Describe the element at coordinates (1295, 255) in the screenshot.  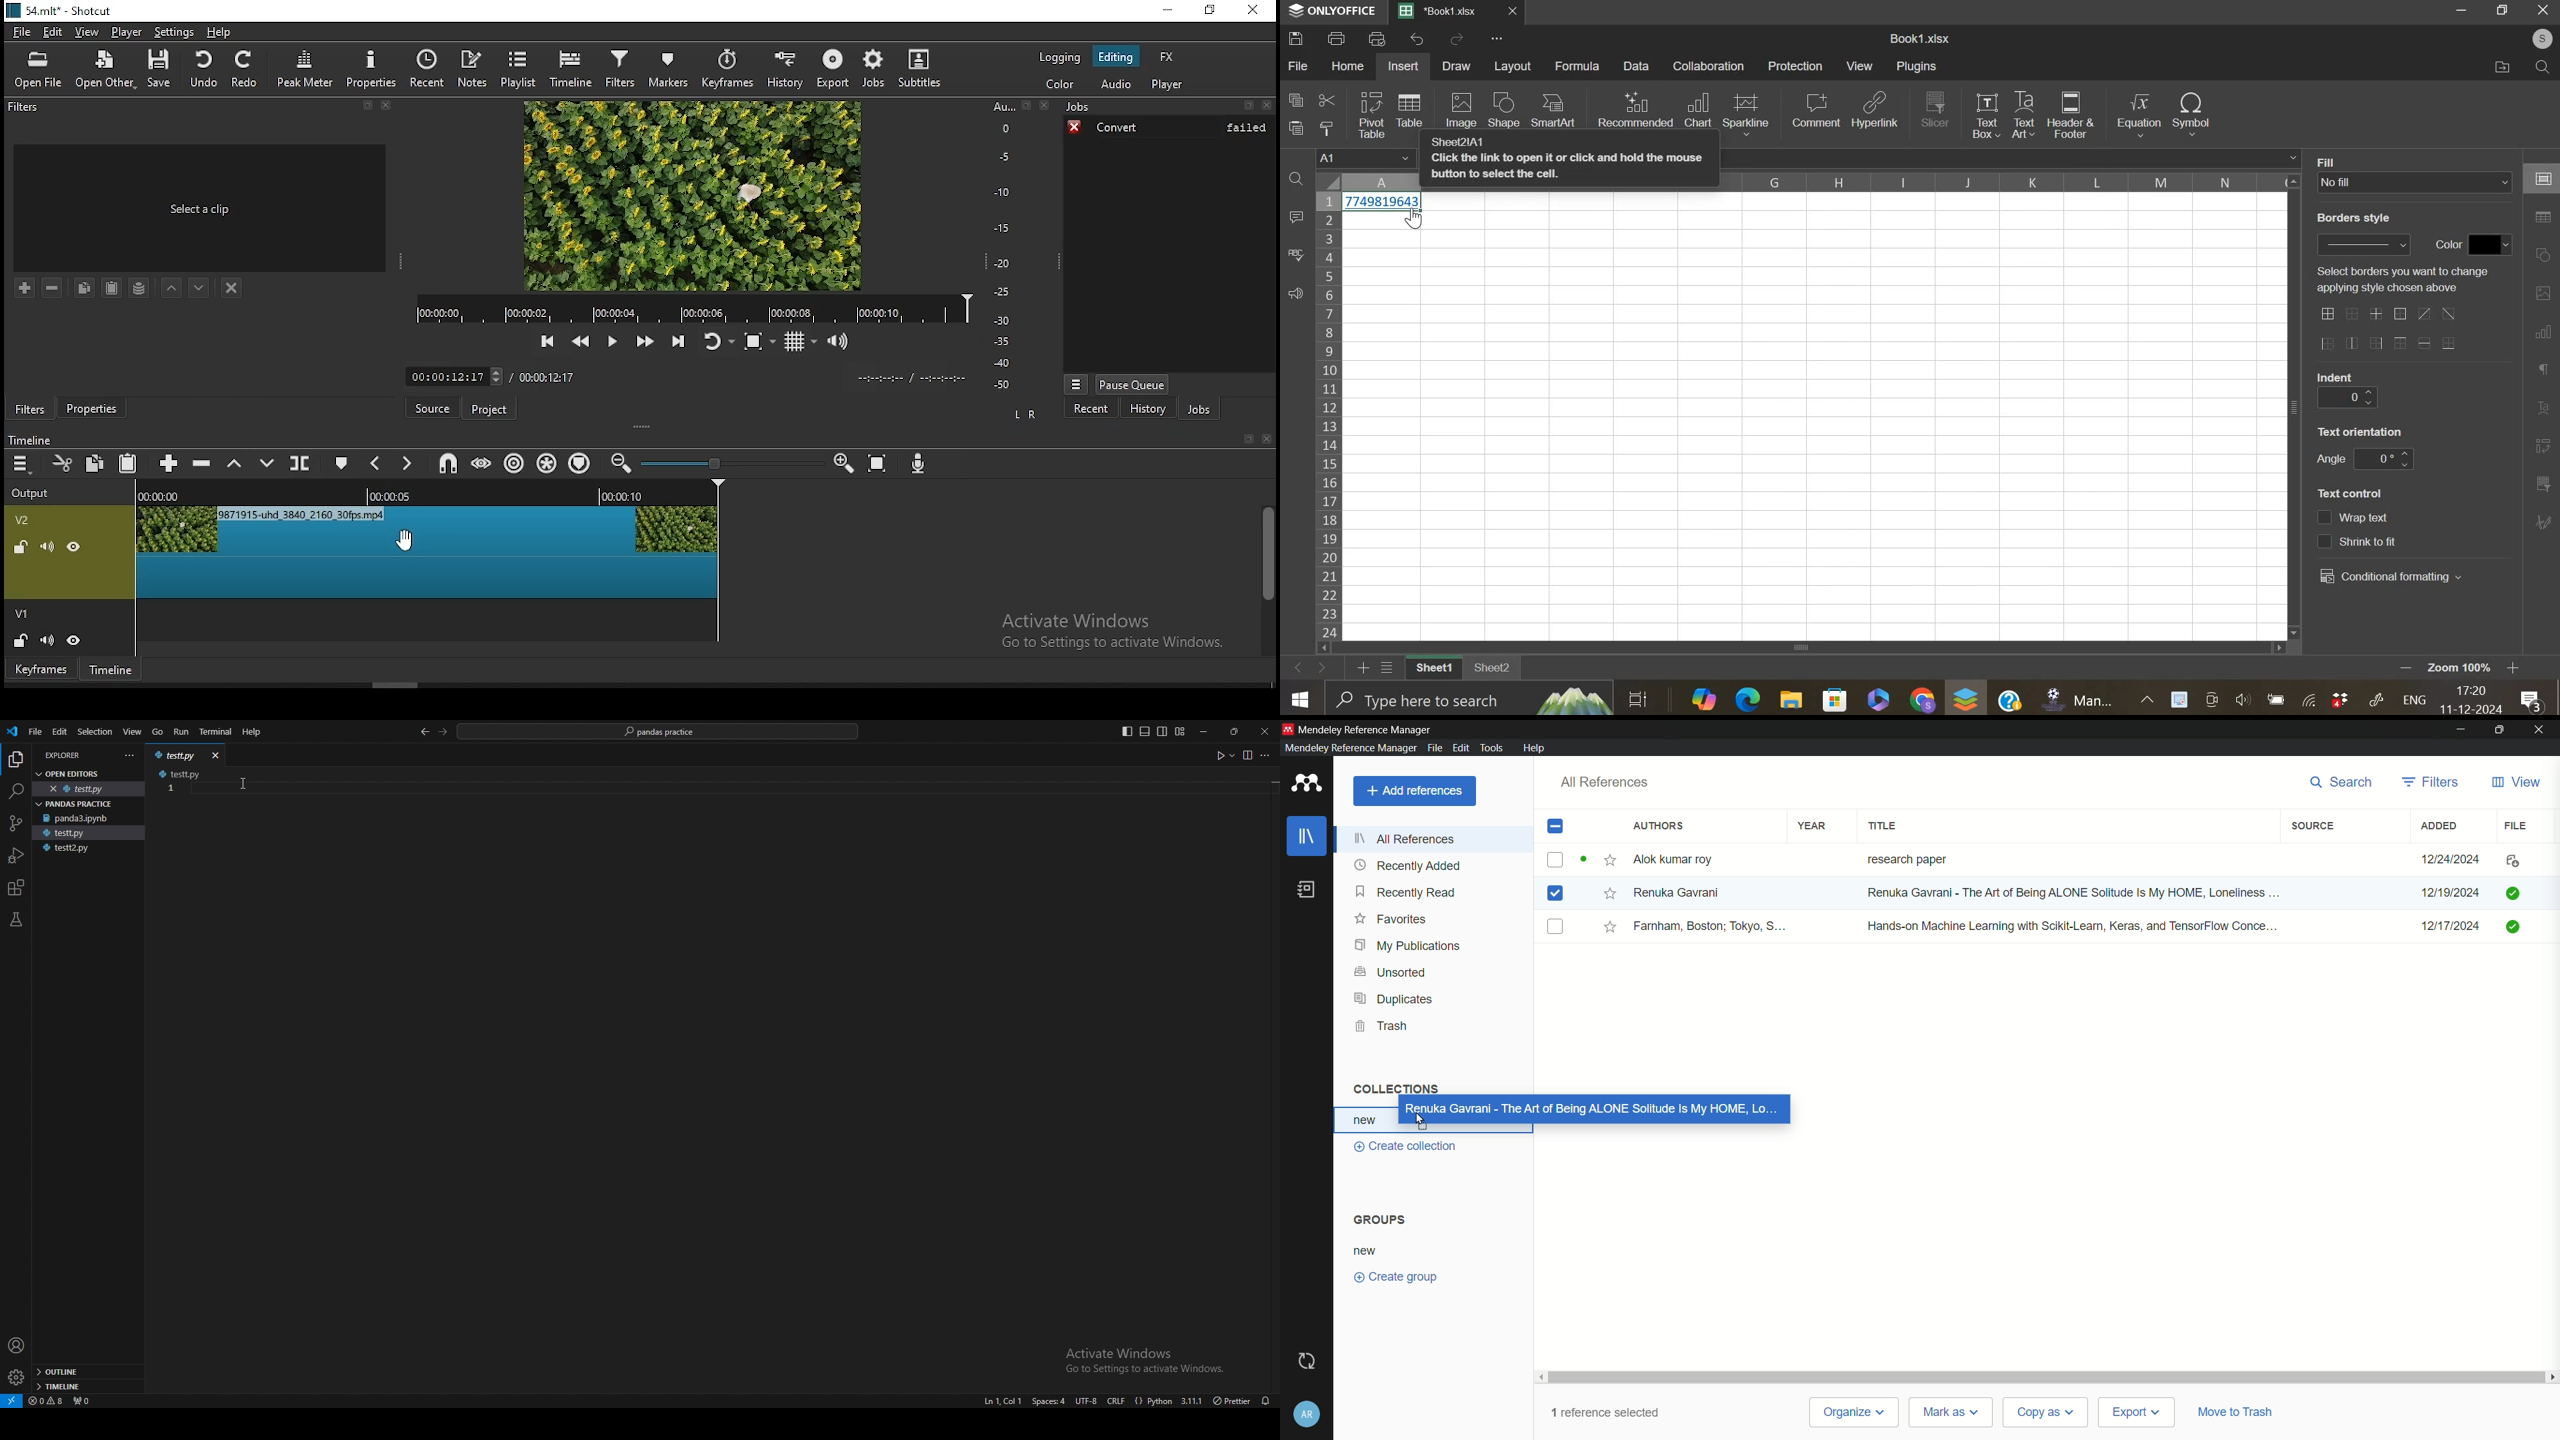
I see `spelling` at that location.